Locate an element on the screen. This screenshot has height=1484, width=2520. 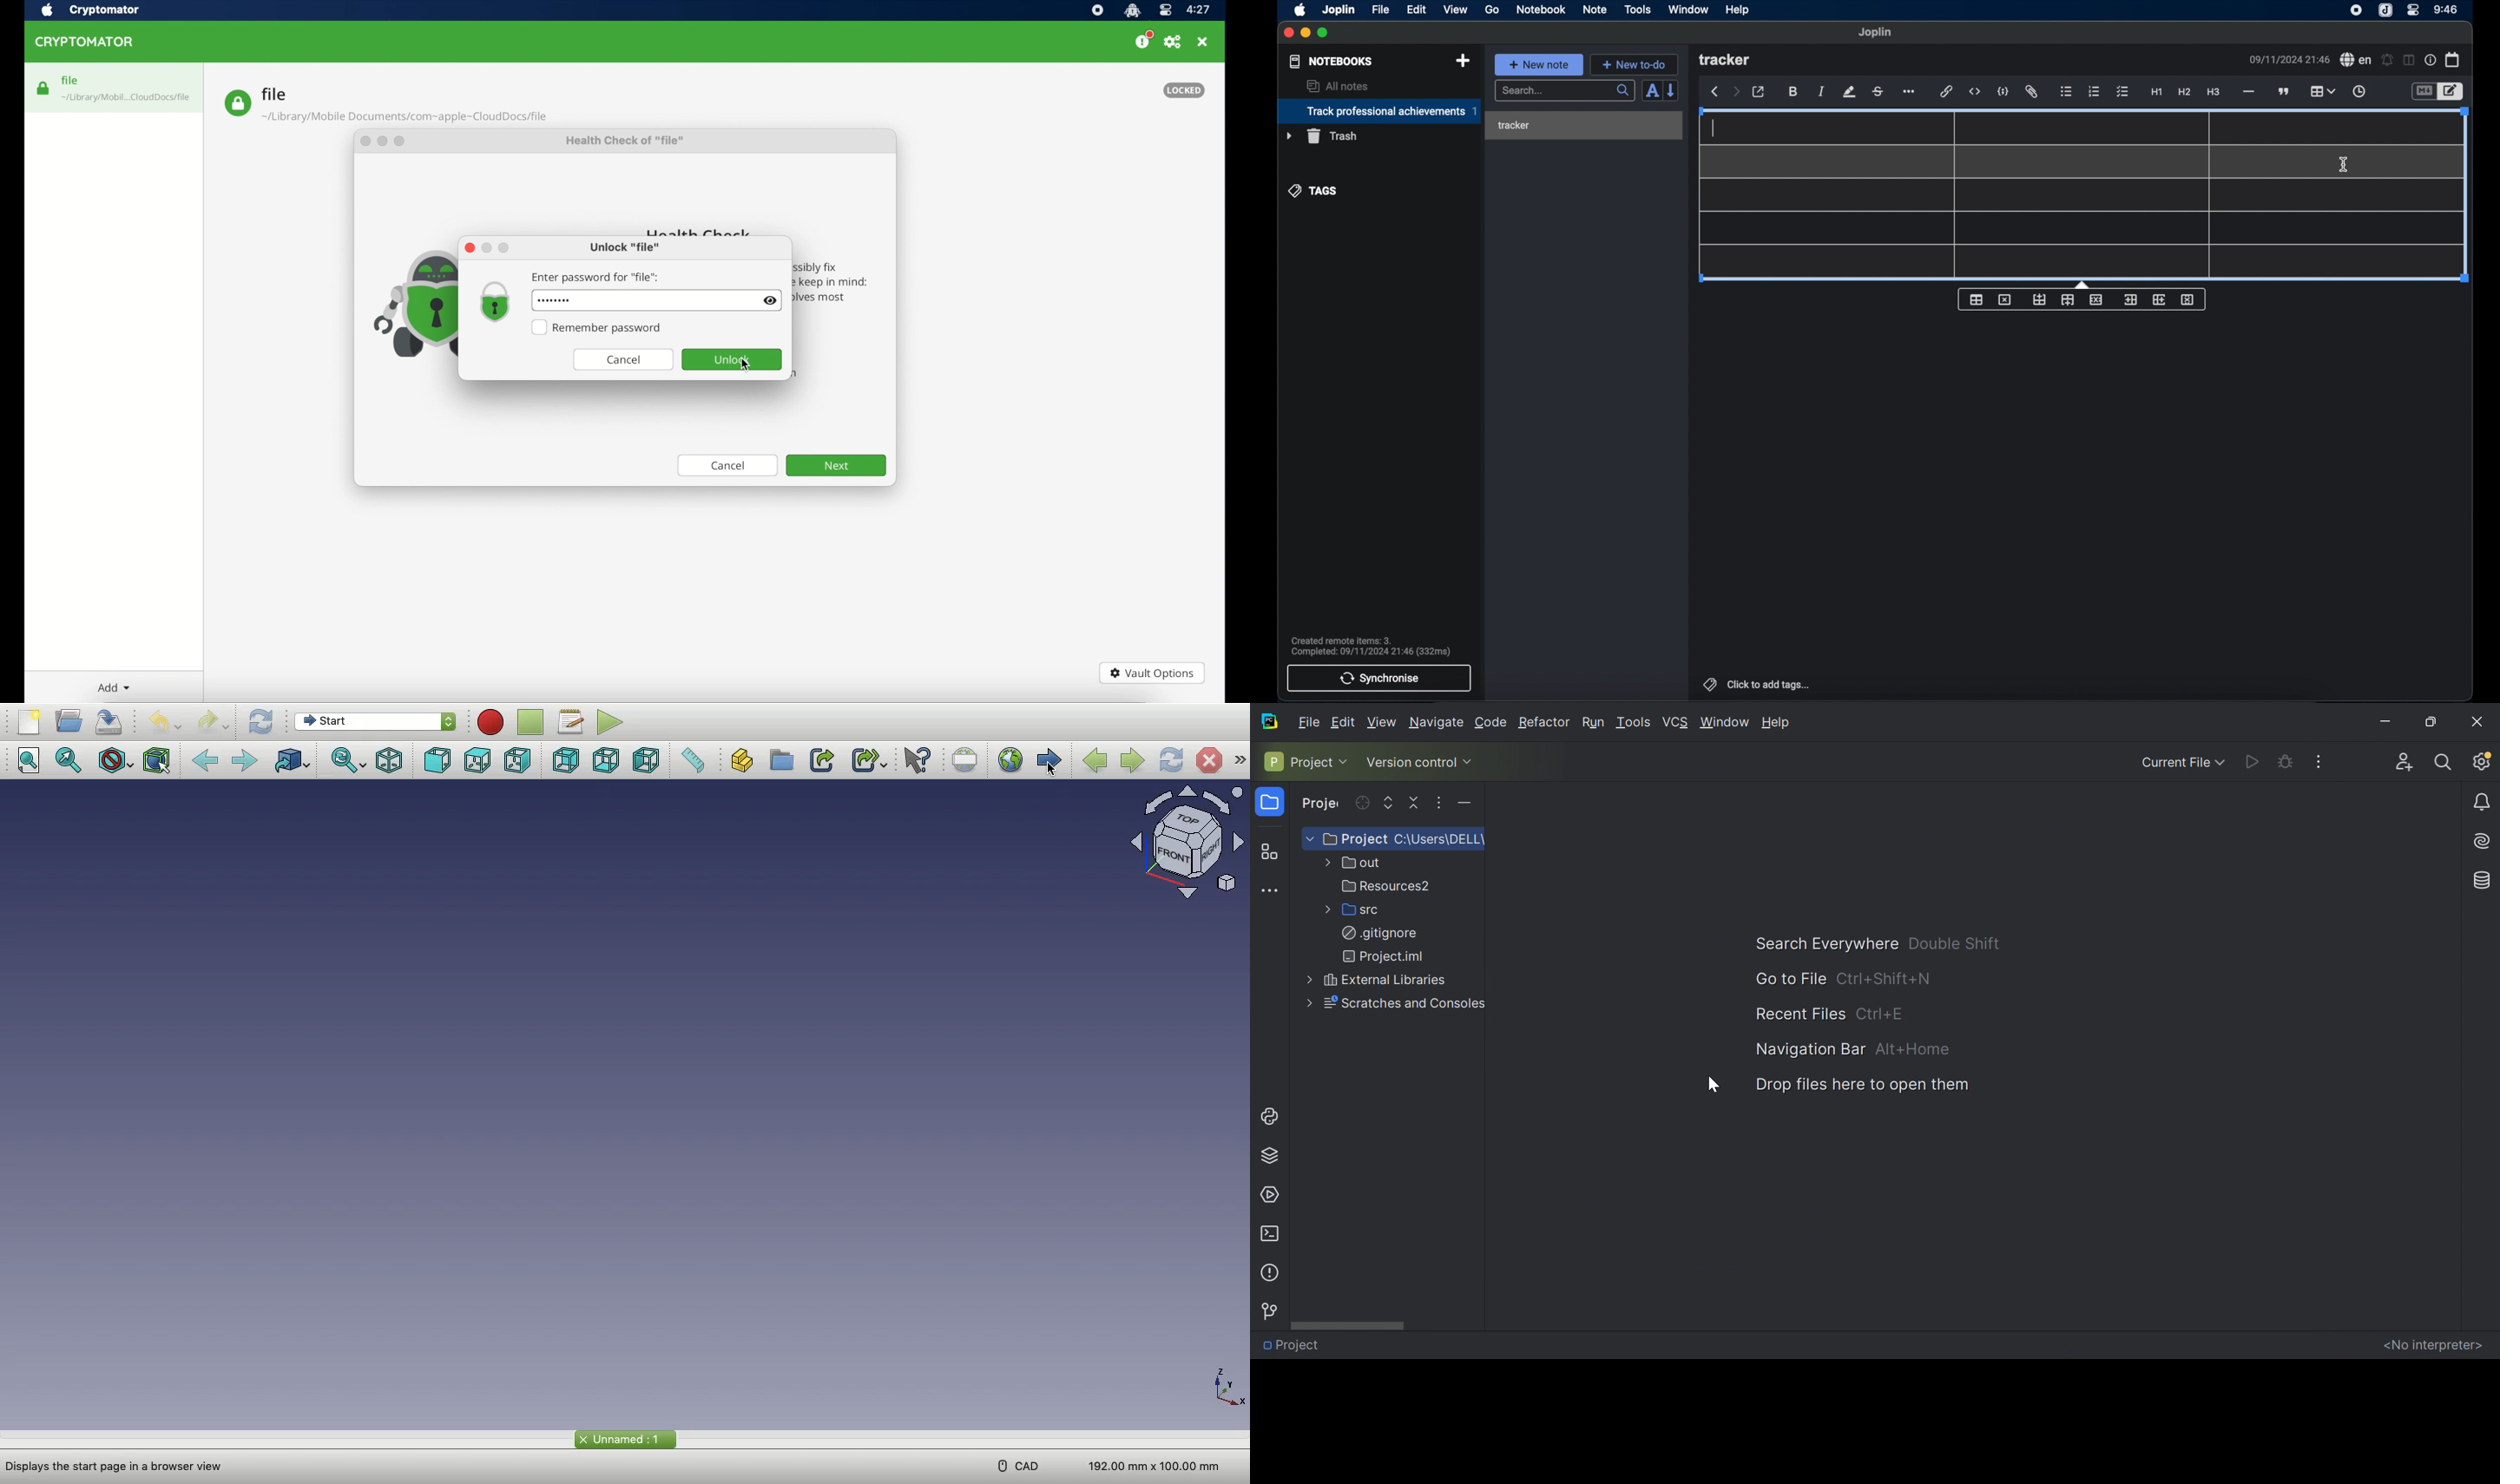
visibility toggle is located at coordinates (770, 300).